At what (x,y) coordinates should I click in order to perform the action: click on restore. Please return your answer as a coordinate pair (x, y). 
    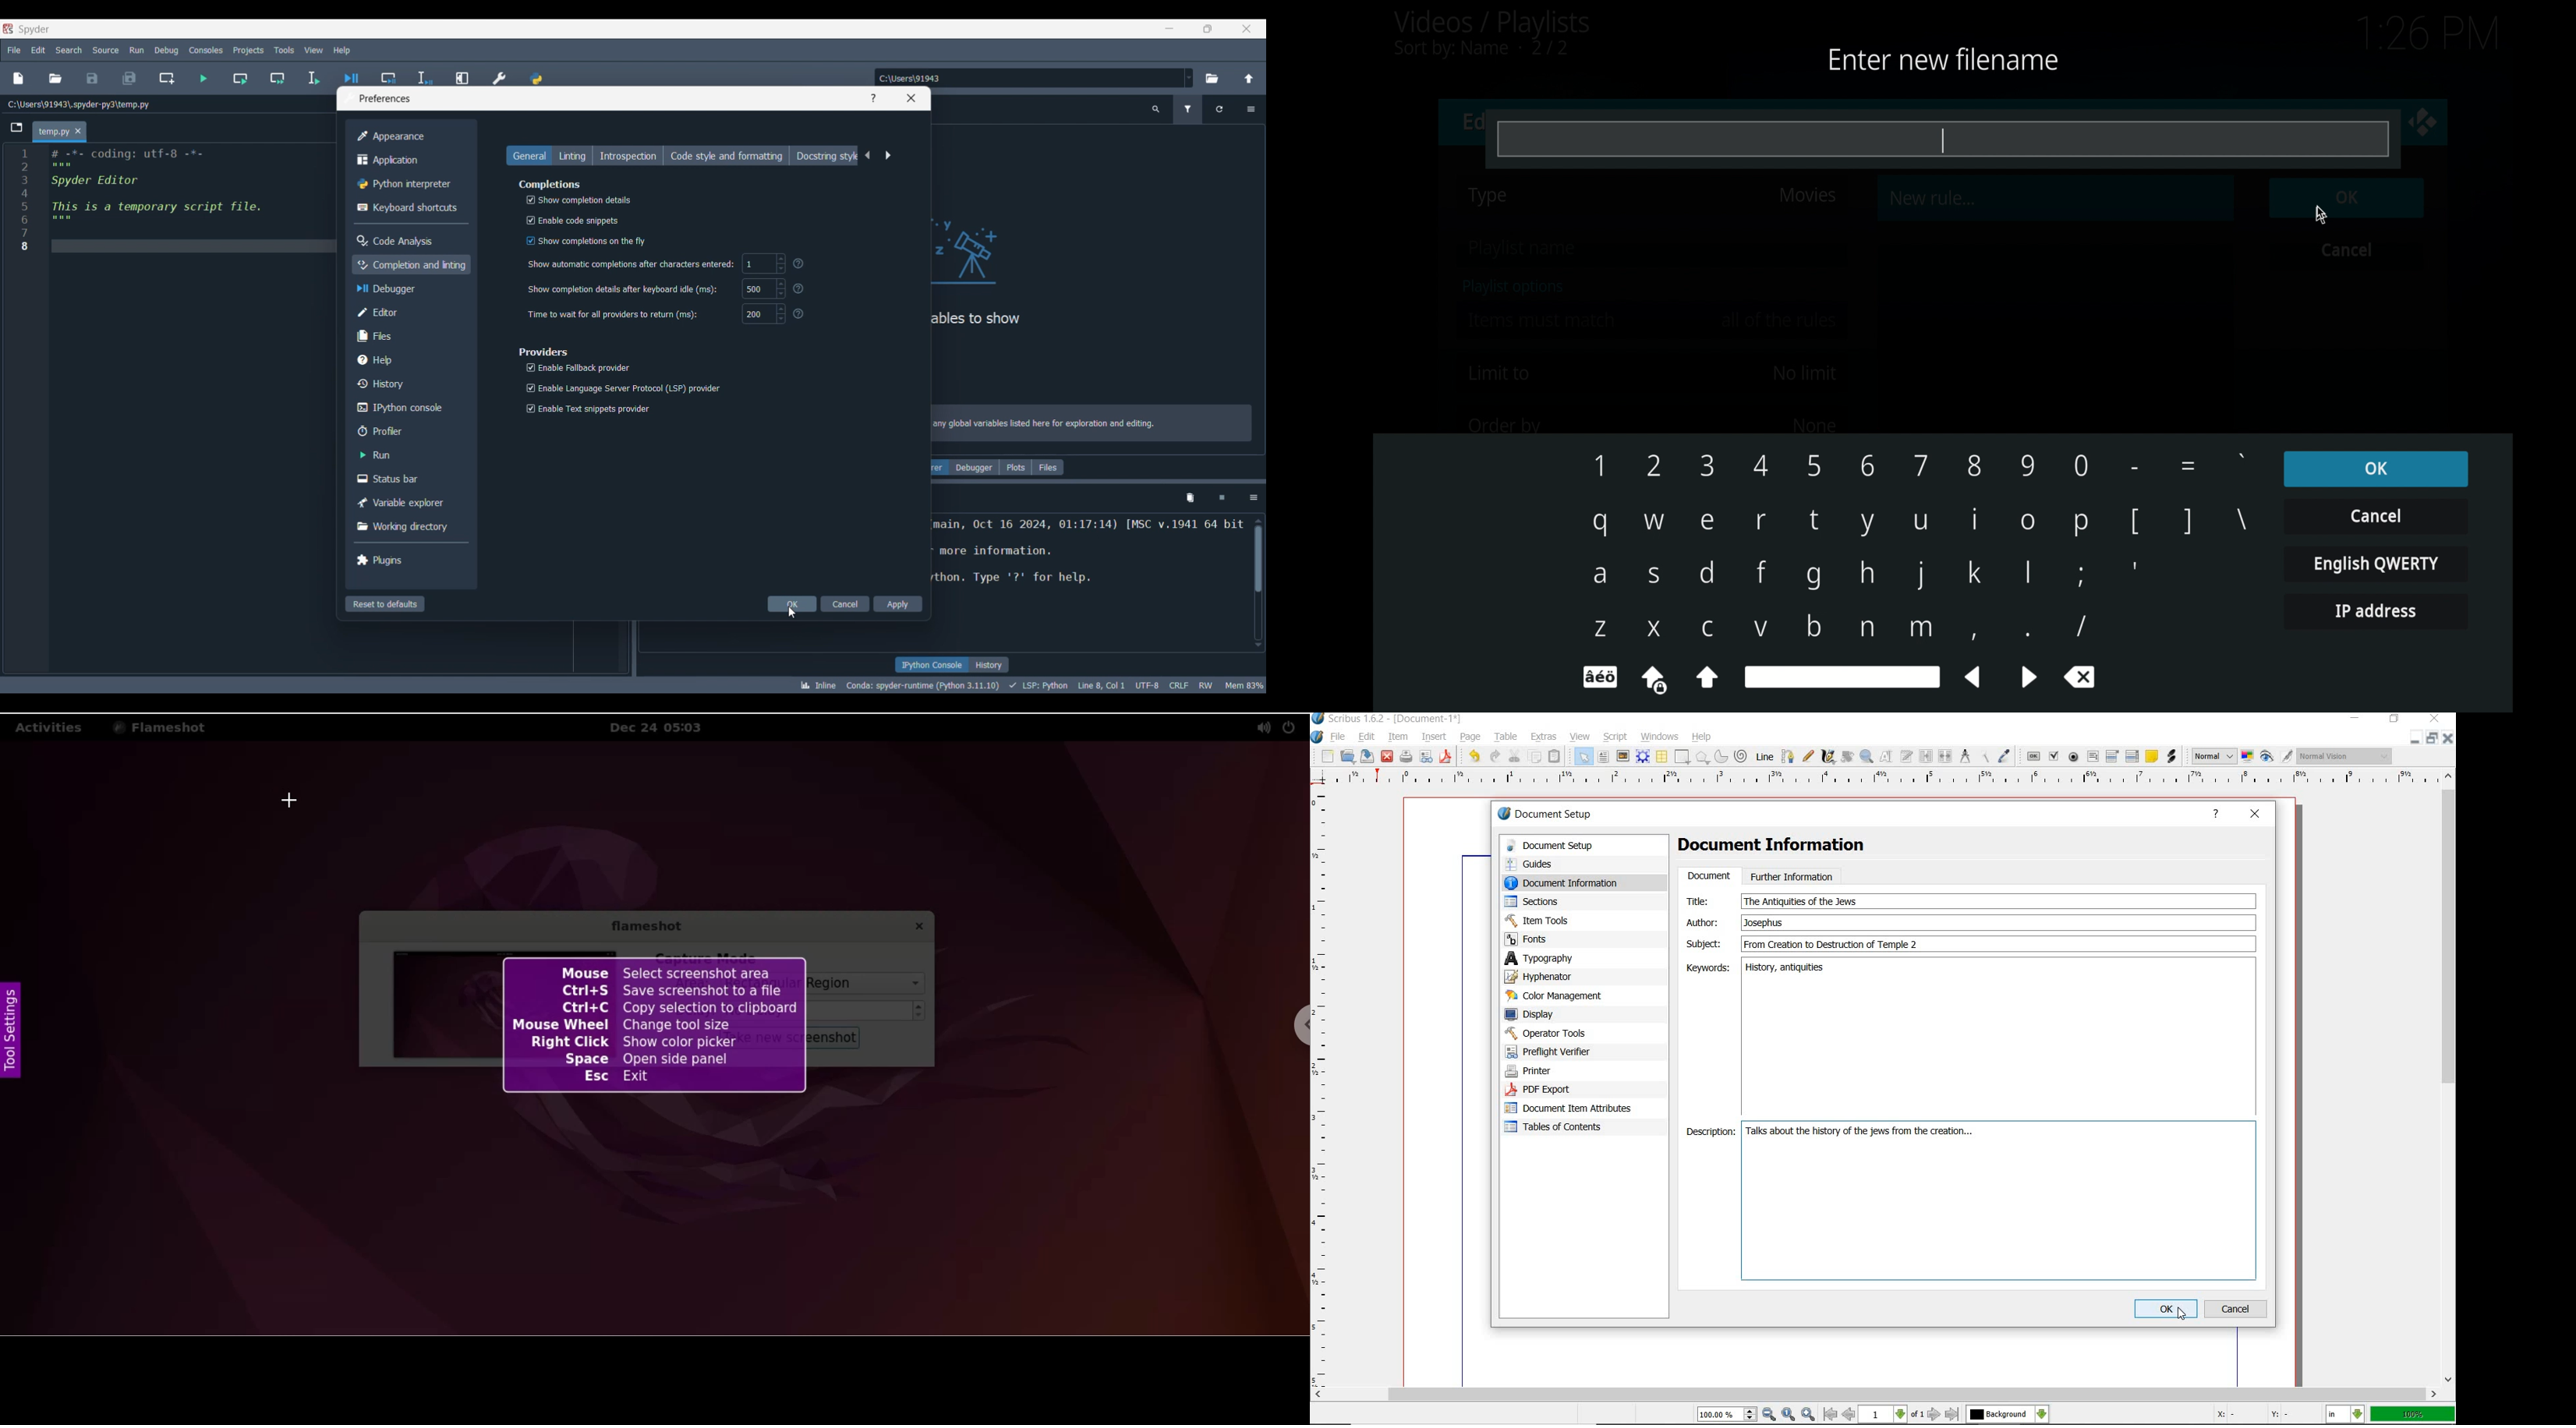
    Looking at the image, I should click on (2434, 738).